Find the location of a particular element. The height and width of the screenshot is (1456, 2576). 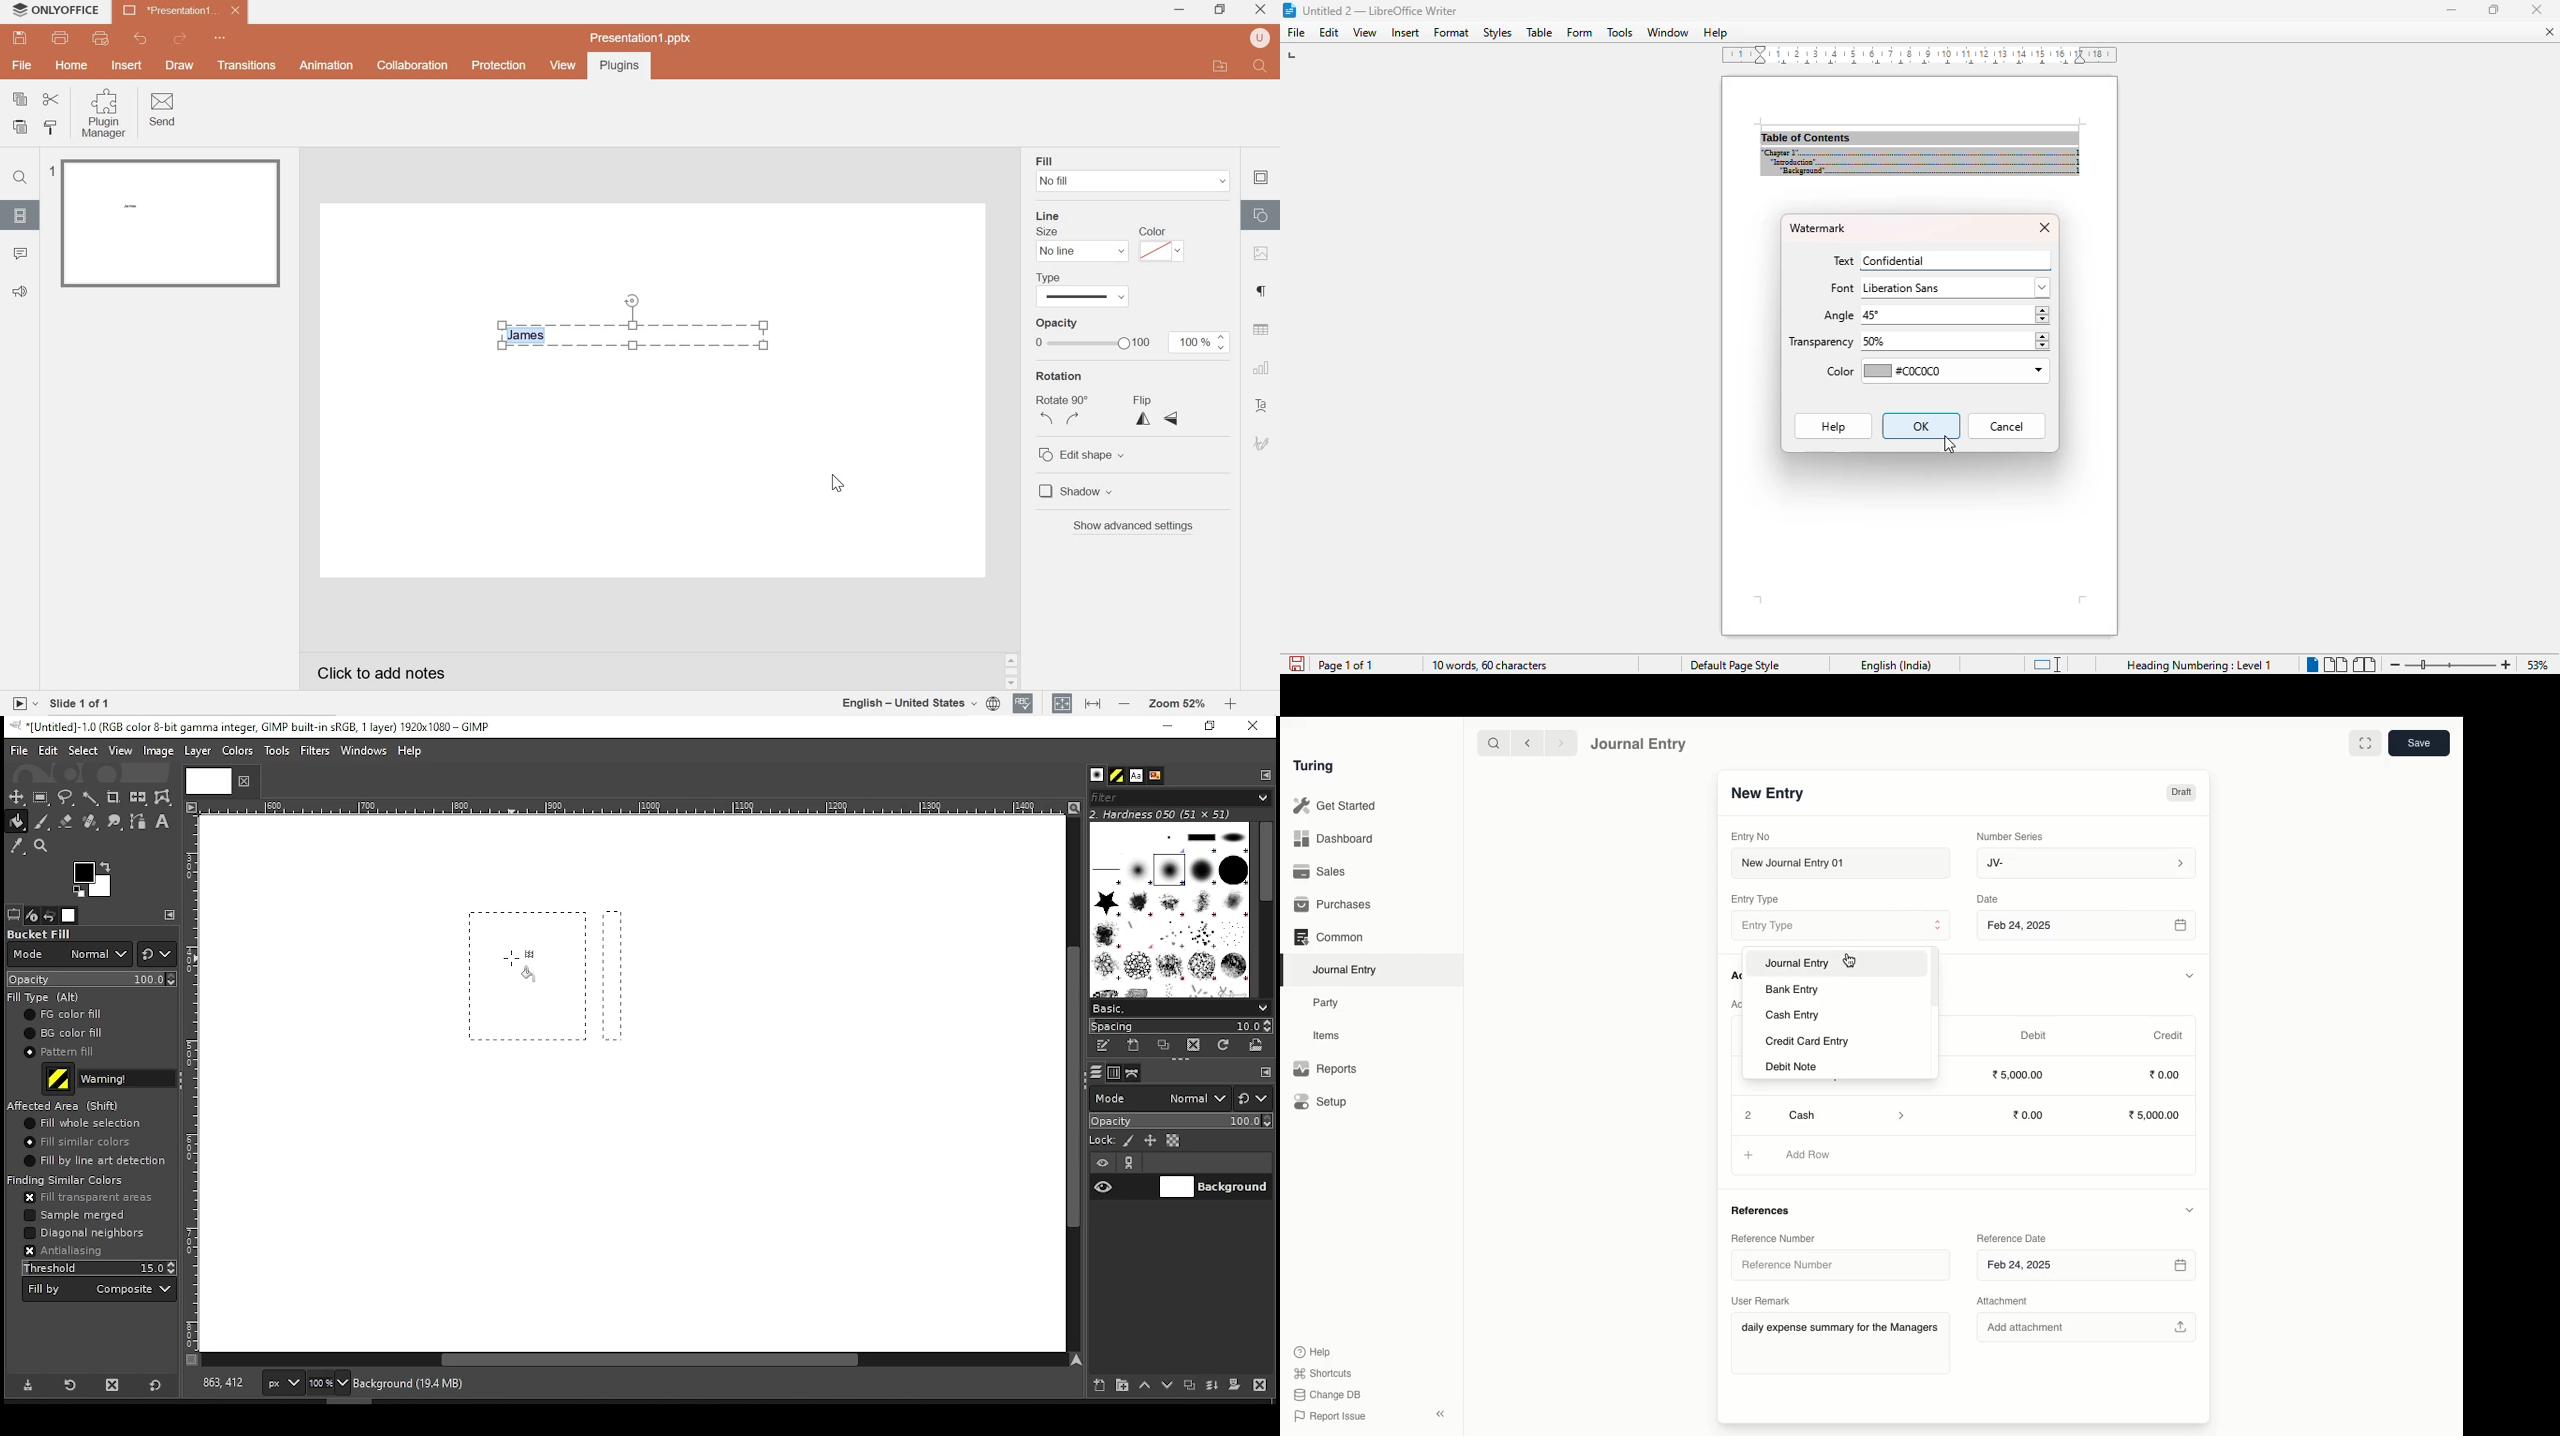

zoom tool is located at coordinates (42, 847).